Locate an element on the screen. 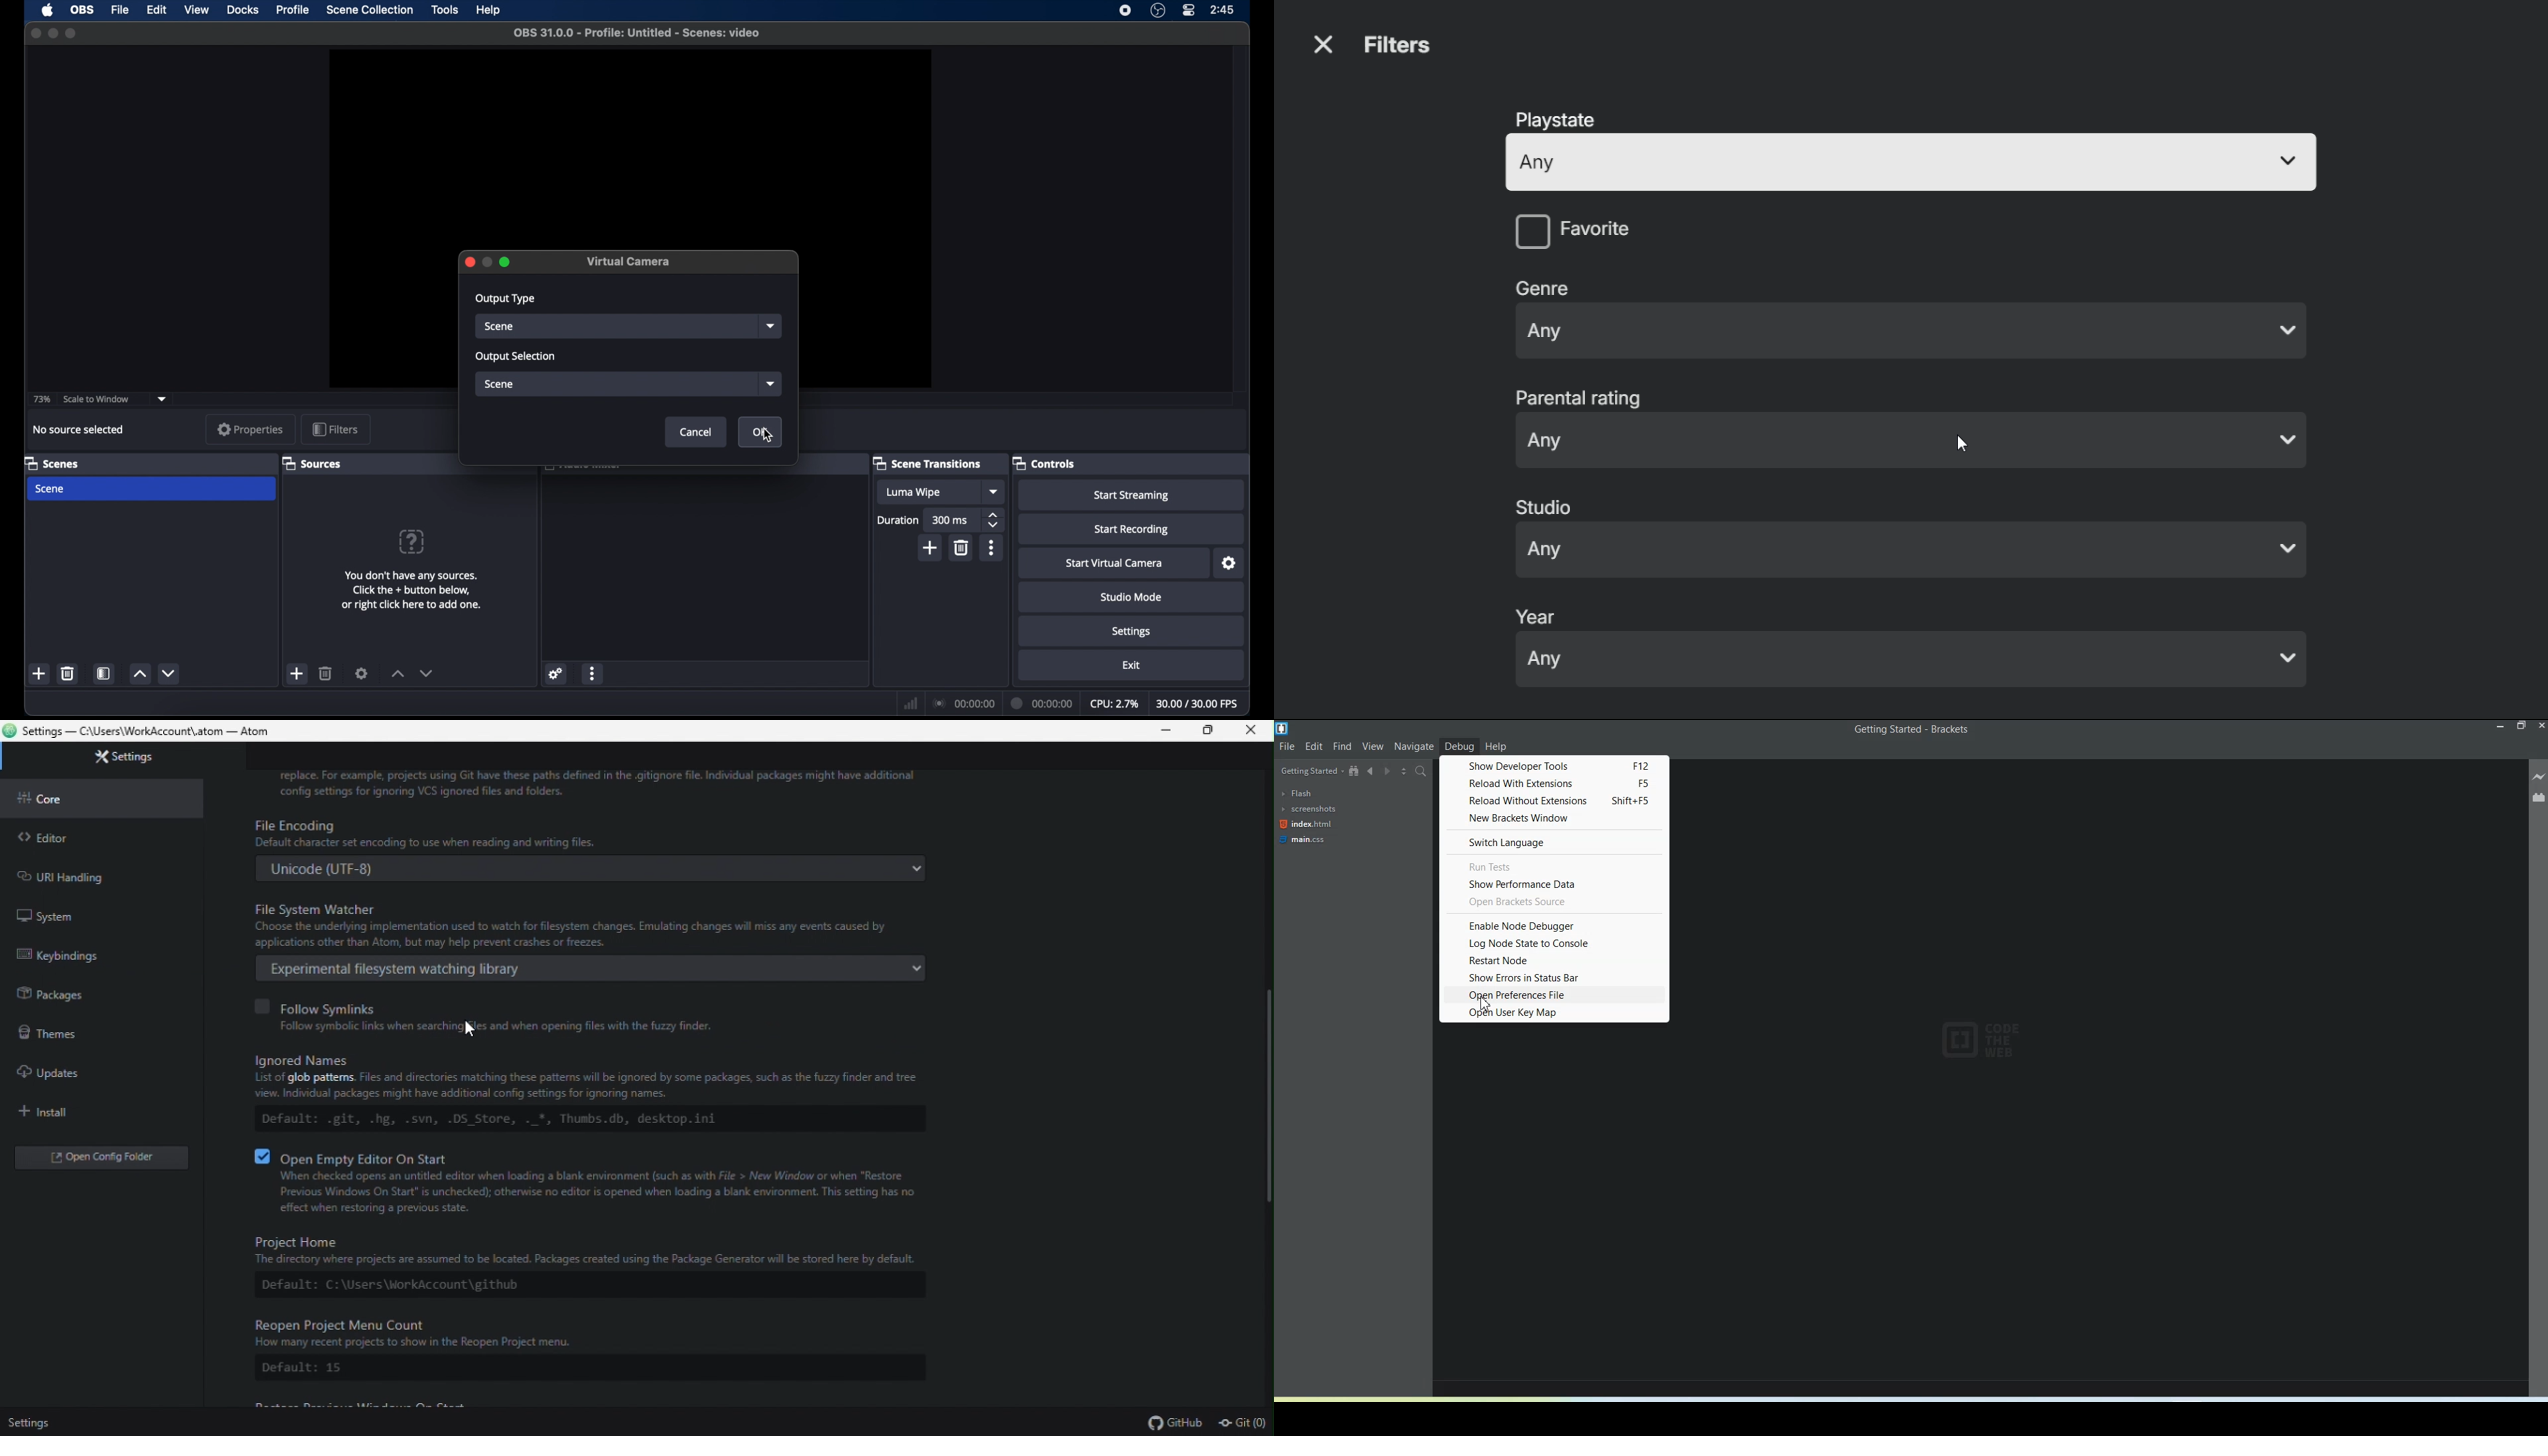 The height and width of the screenshot is (1456, 2548). scene is located at coordinates (612, 384).